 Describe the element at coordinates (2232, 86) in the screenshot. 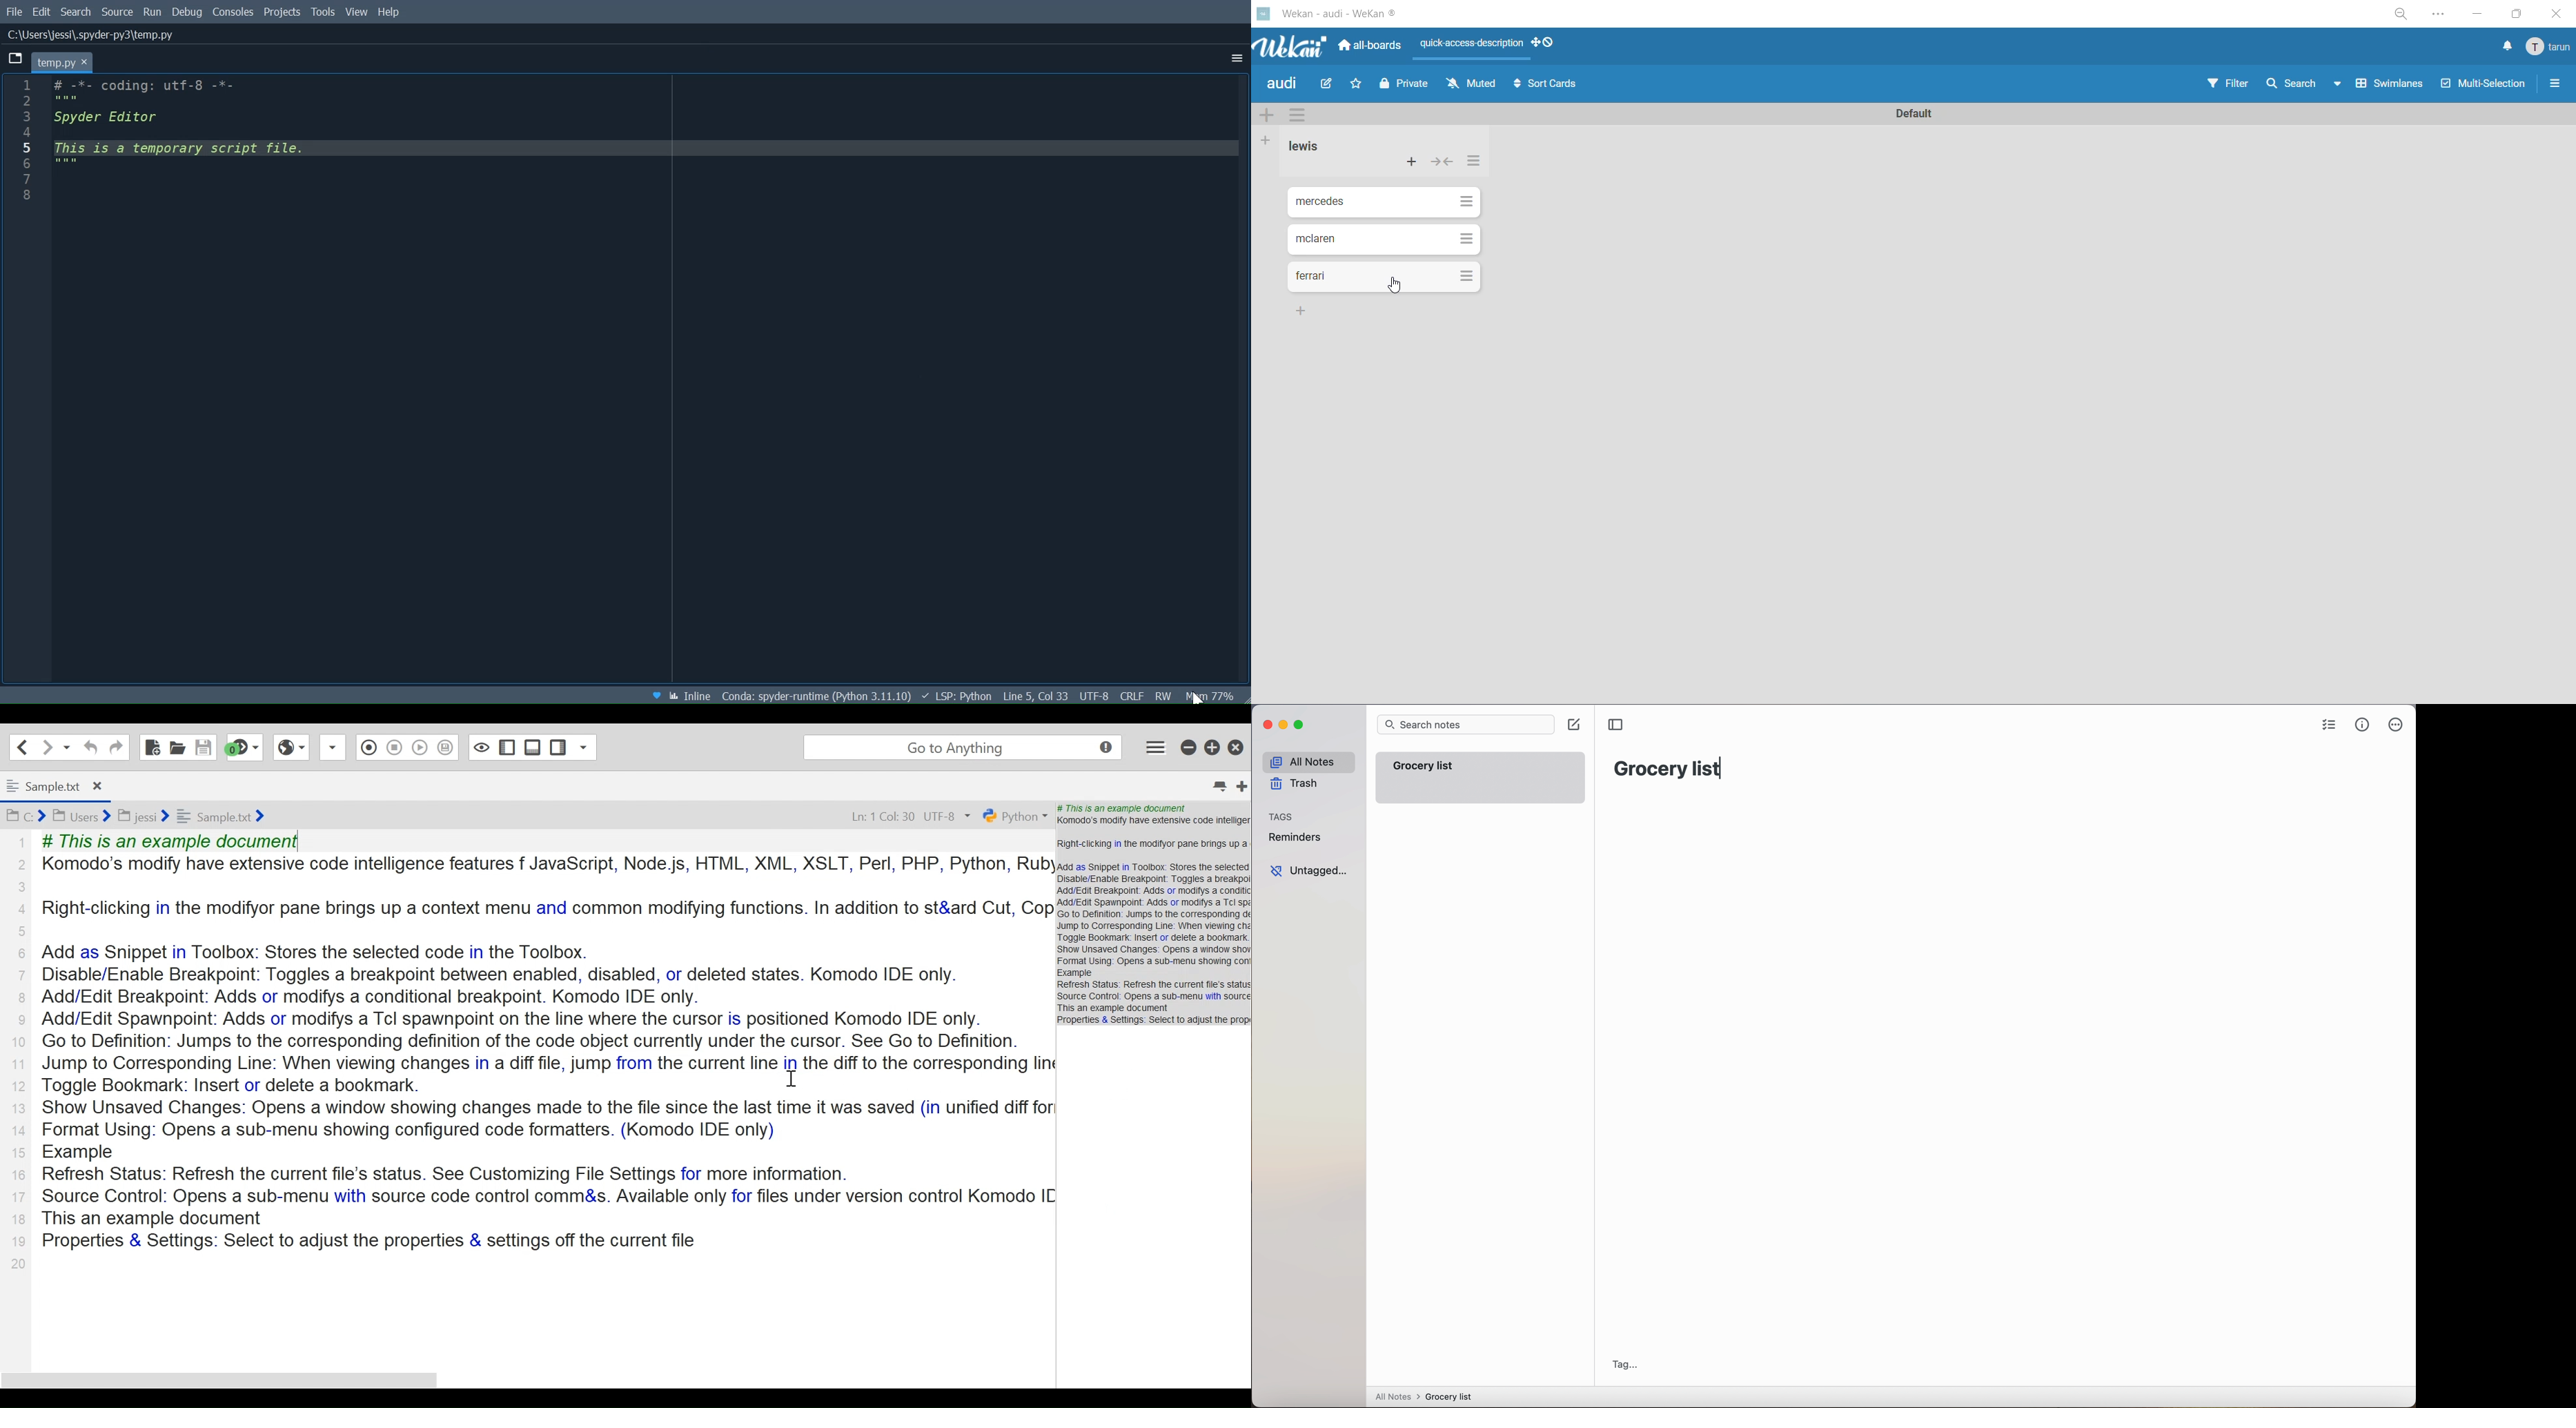

I see `filter` at that location.